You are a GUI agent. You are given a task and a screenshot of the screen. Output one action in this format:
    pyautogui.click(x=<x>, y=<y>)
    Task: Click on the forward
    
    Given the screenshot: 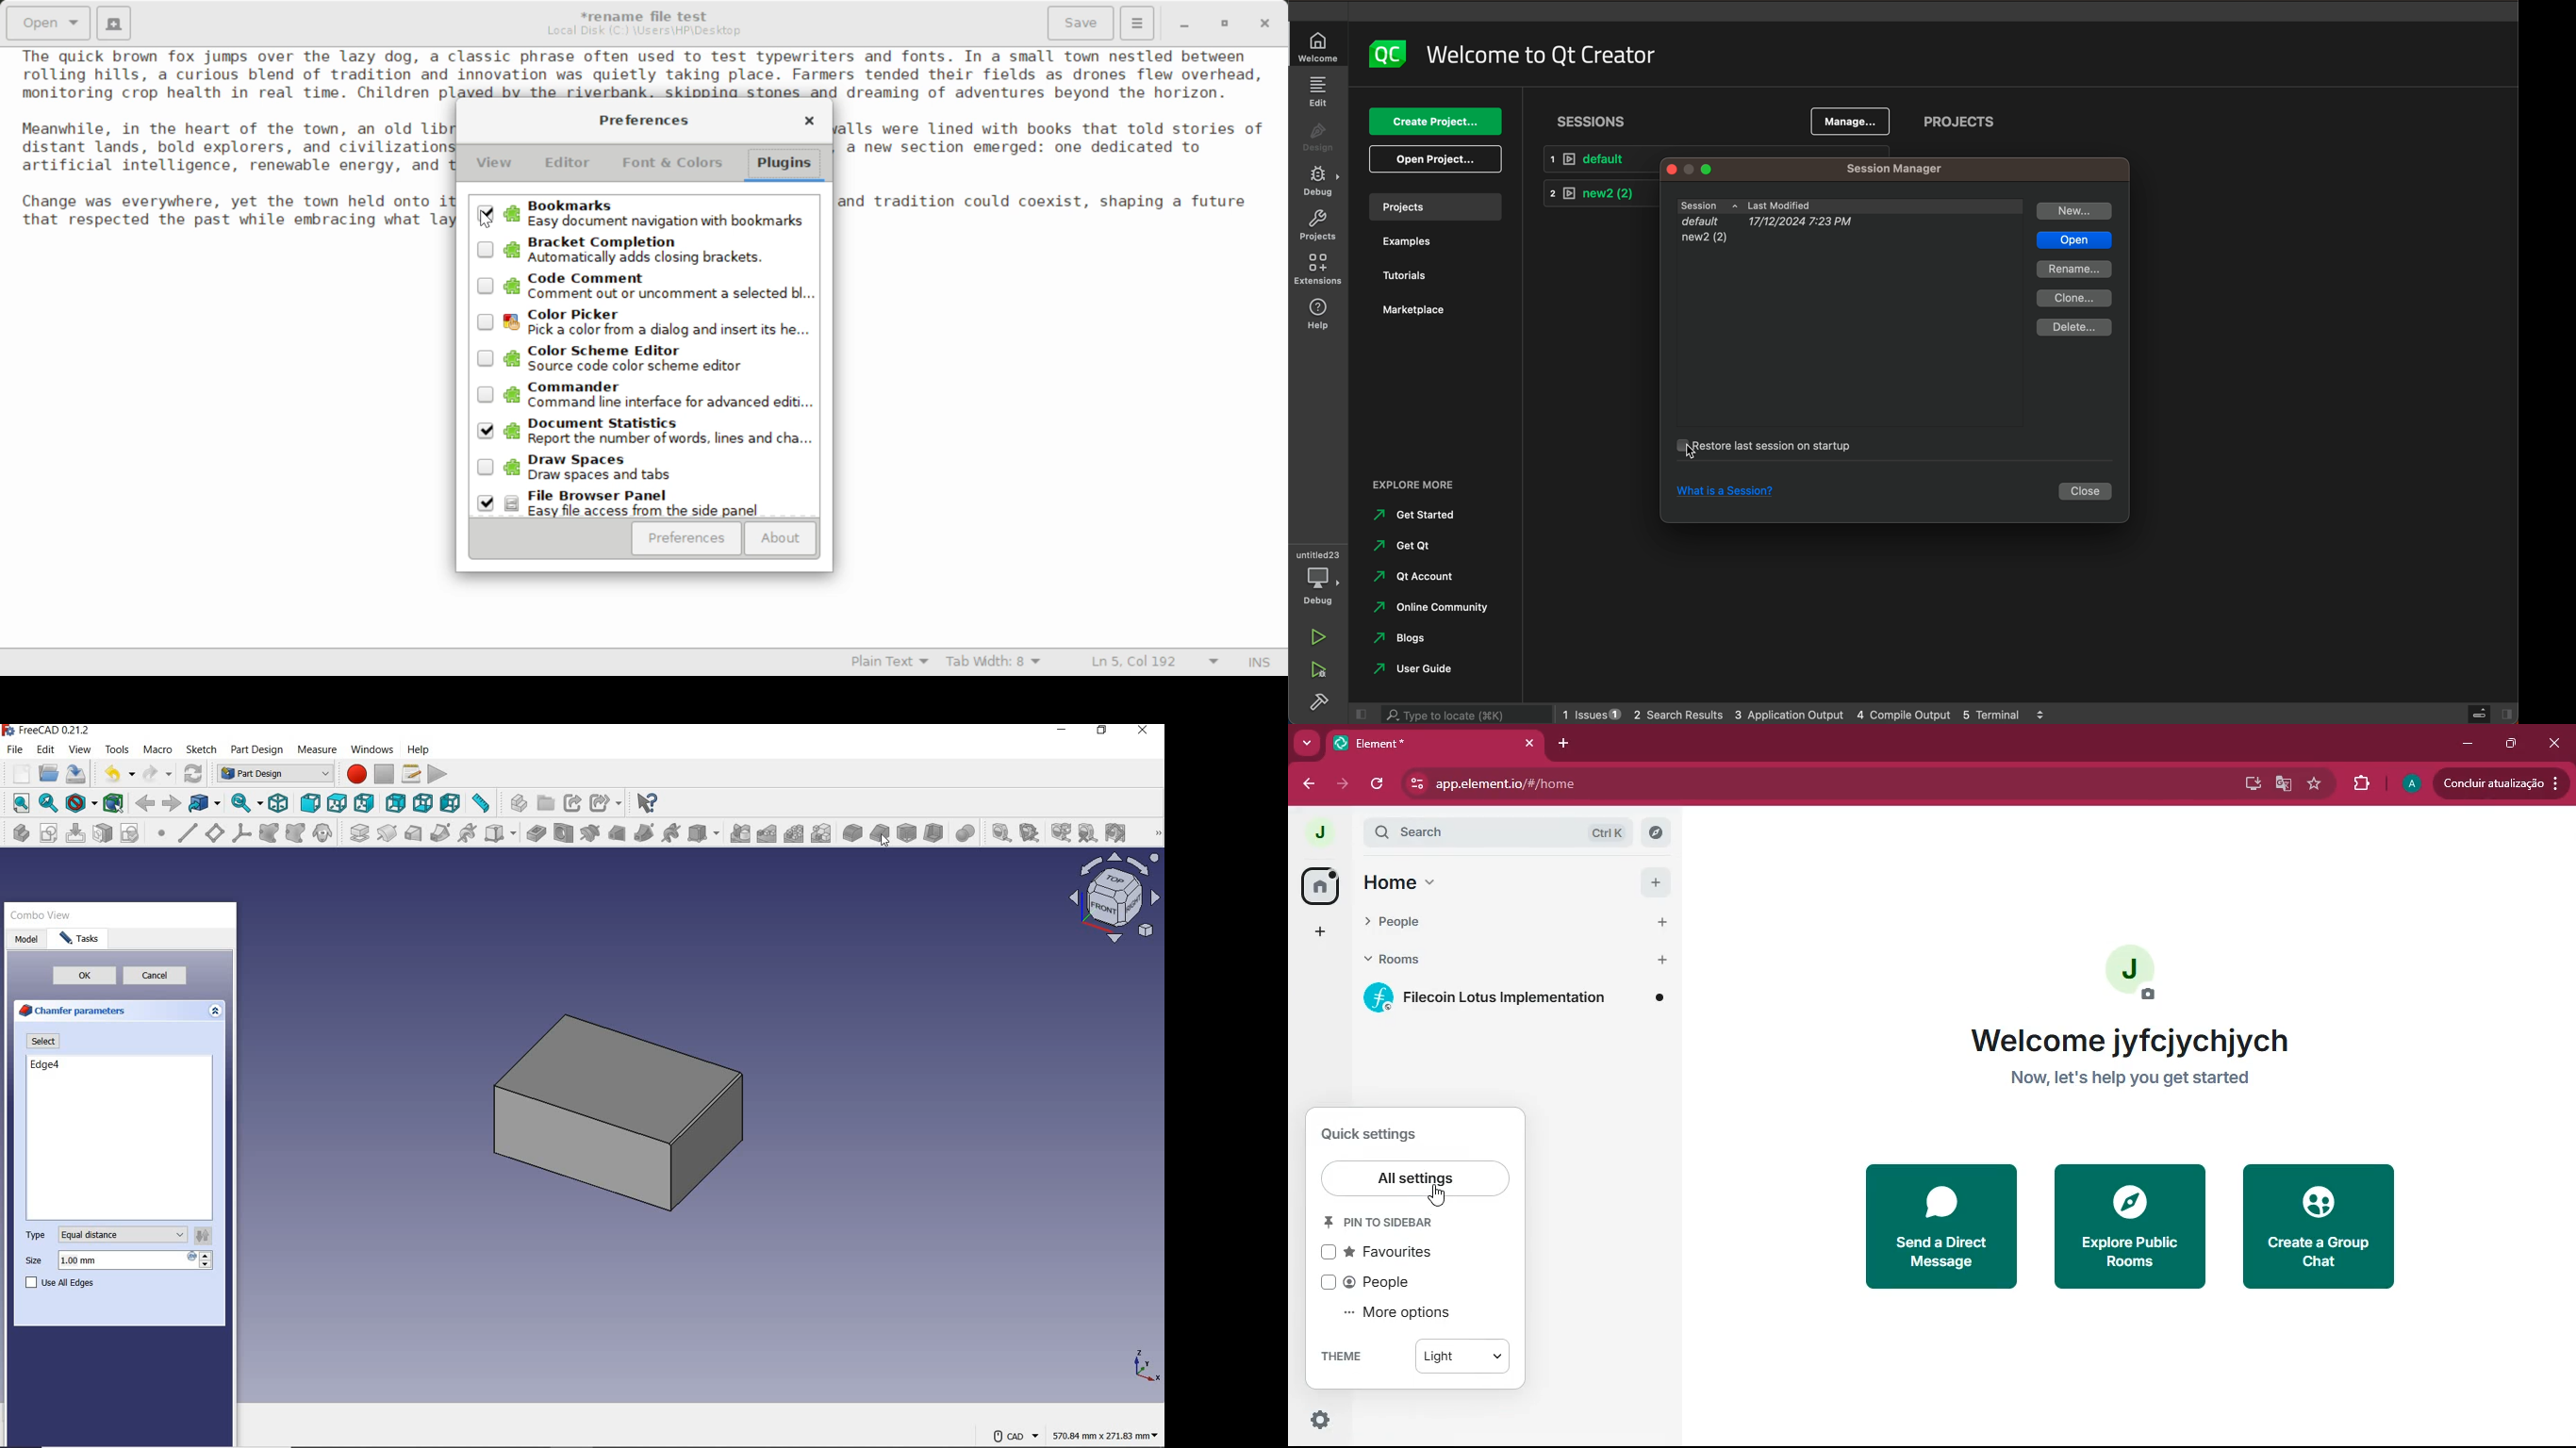 What is the action you would take?
    pyautogui.click(x=172, y=804)
    